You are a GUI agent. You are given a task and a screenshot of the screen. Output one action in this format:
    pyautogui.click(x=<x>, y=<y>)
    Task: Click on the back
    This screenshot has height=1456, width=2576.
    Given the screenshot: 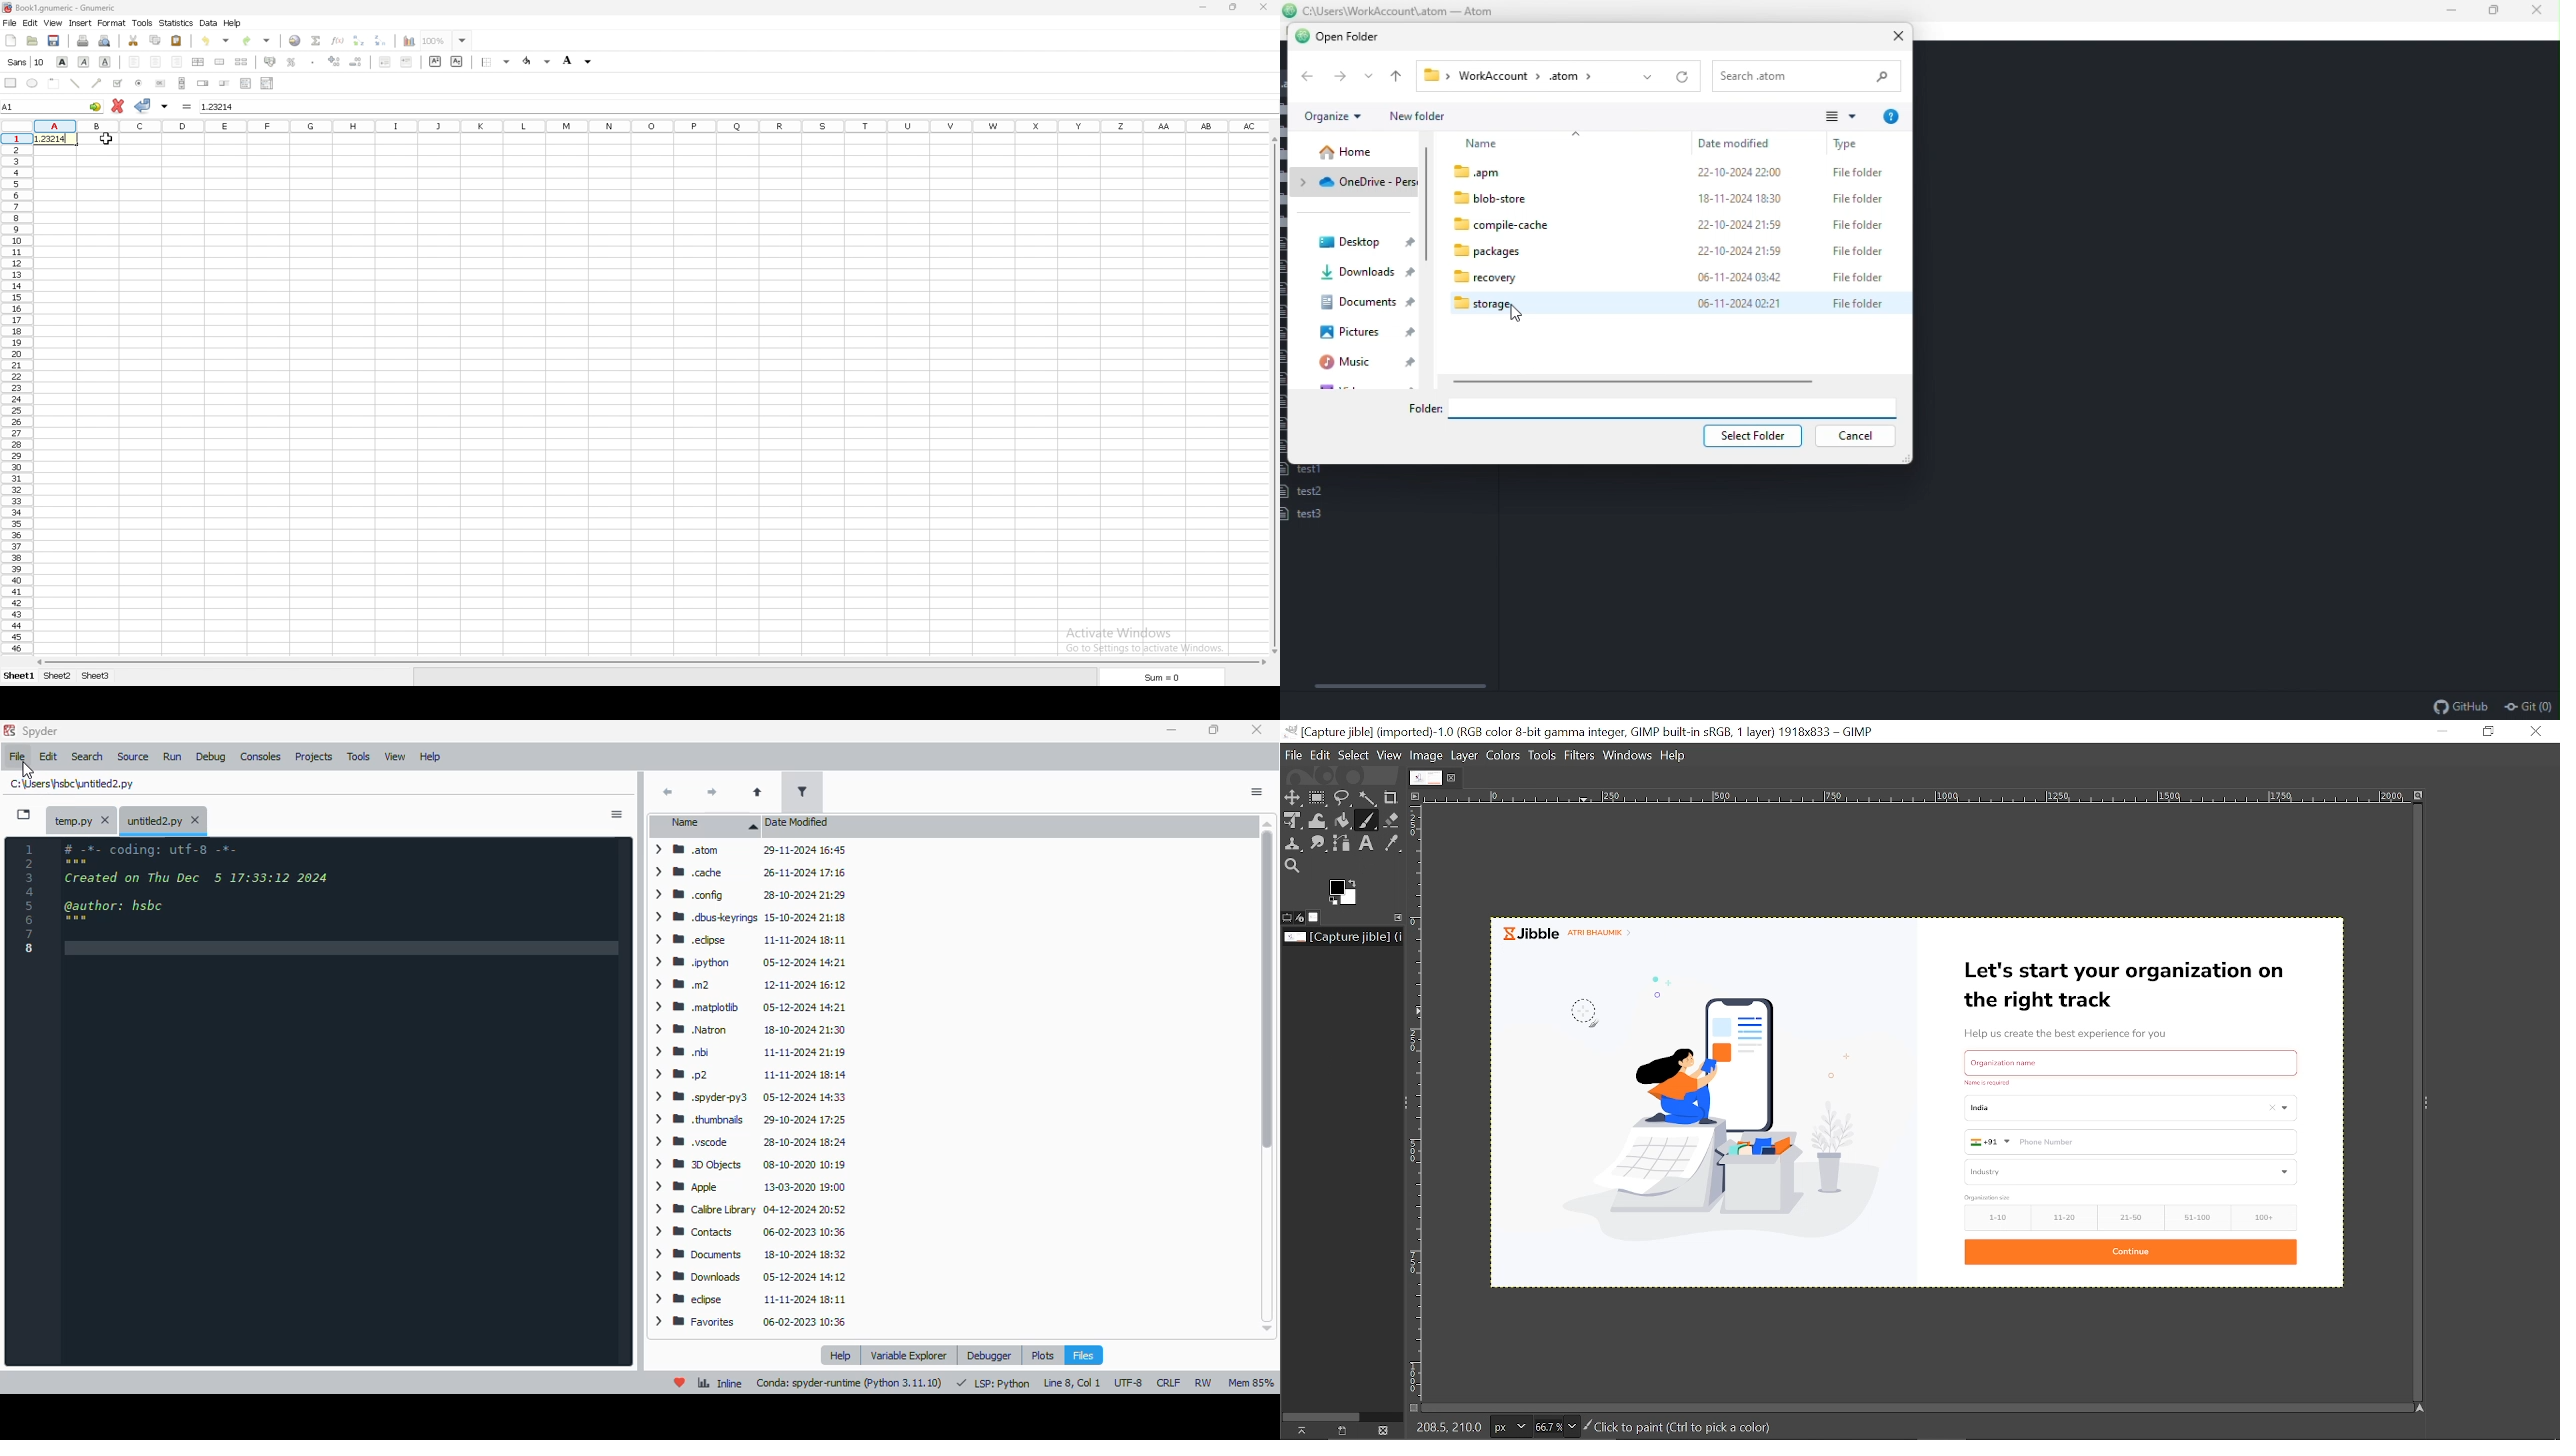 What is the action you would take?
    pyautogui.click(x=667, y=792)
    